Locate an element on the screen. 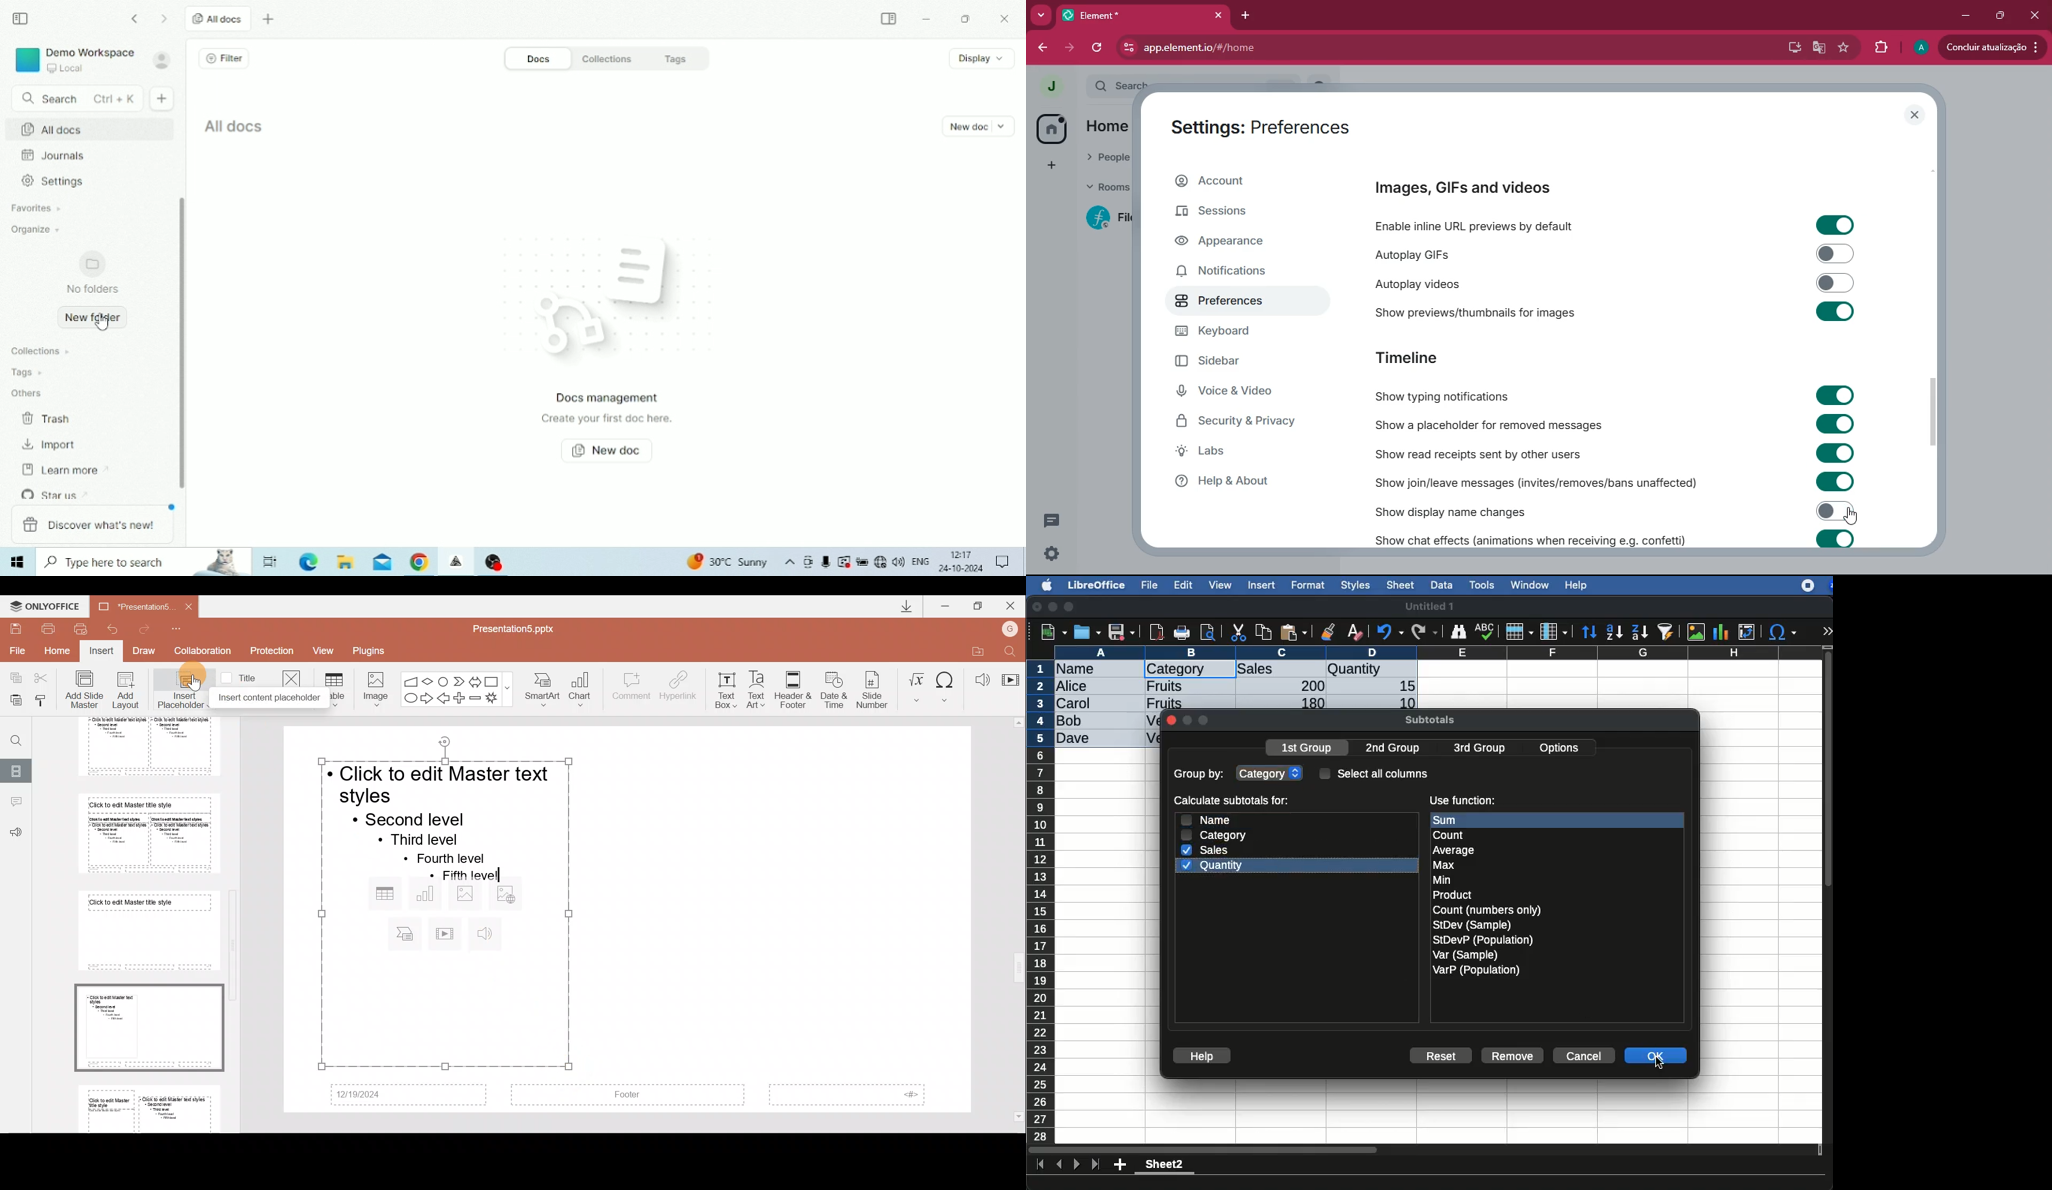 This screenshot has height=1204, width=2072. Inserted placeholder on presentation slide is located at coordinates (440, 912).